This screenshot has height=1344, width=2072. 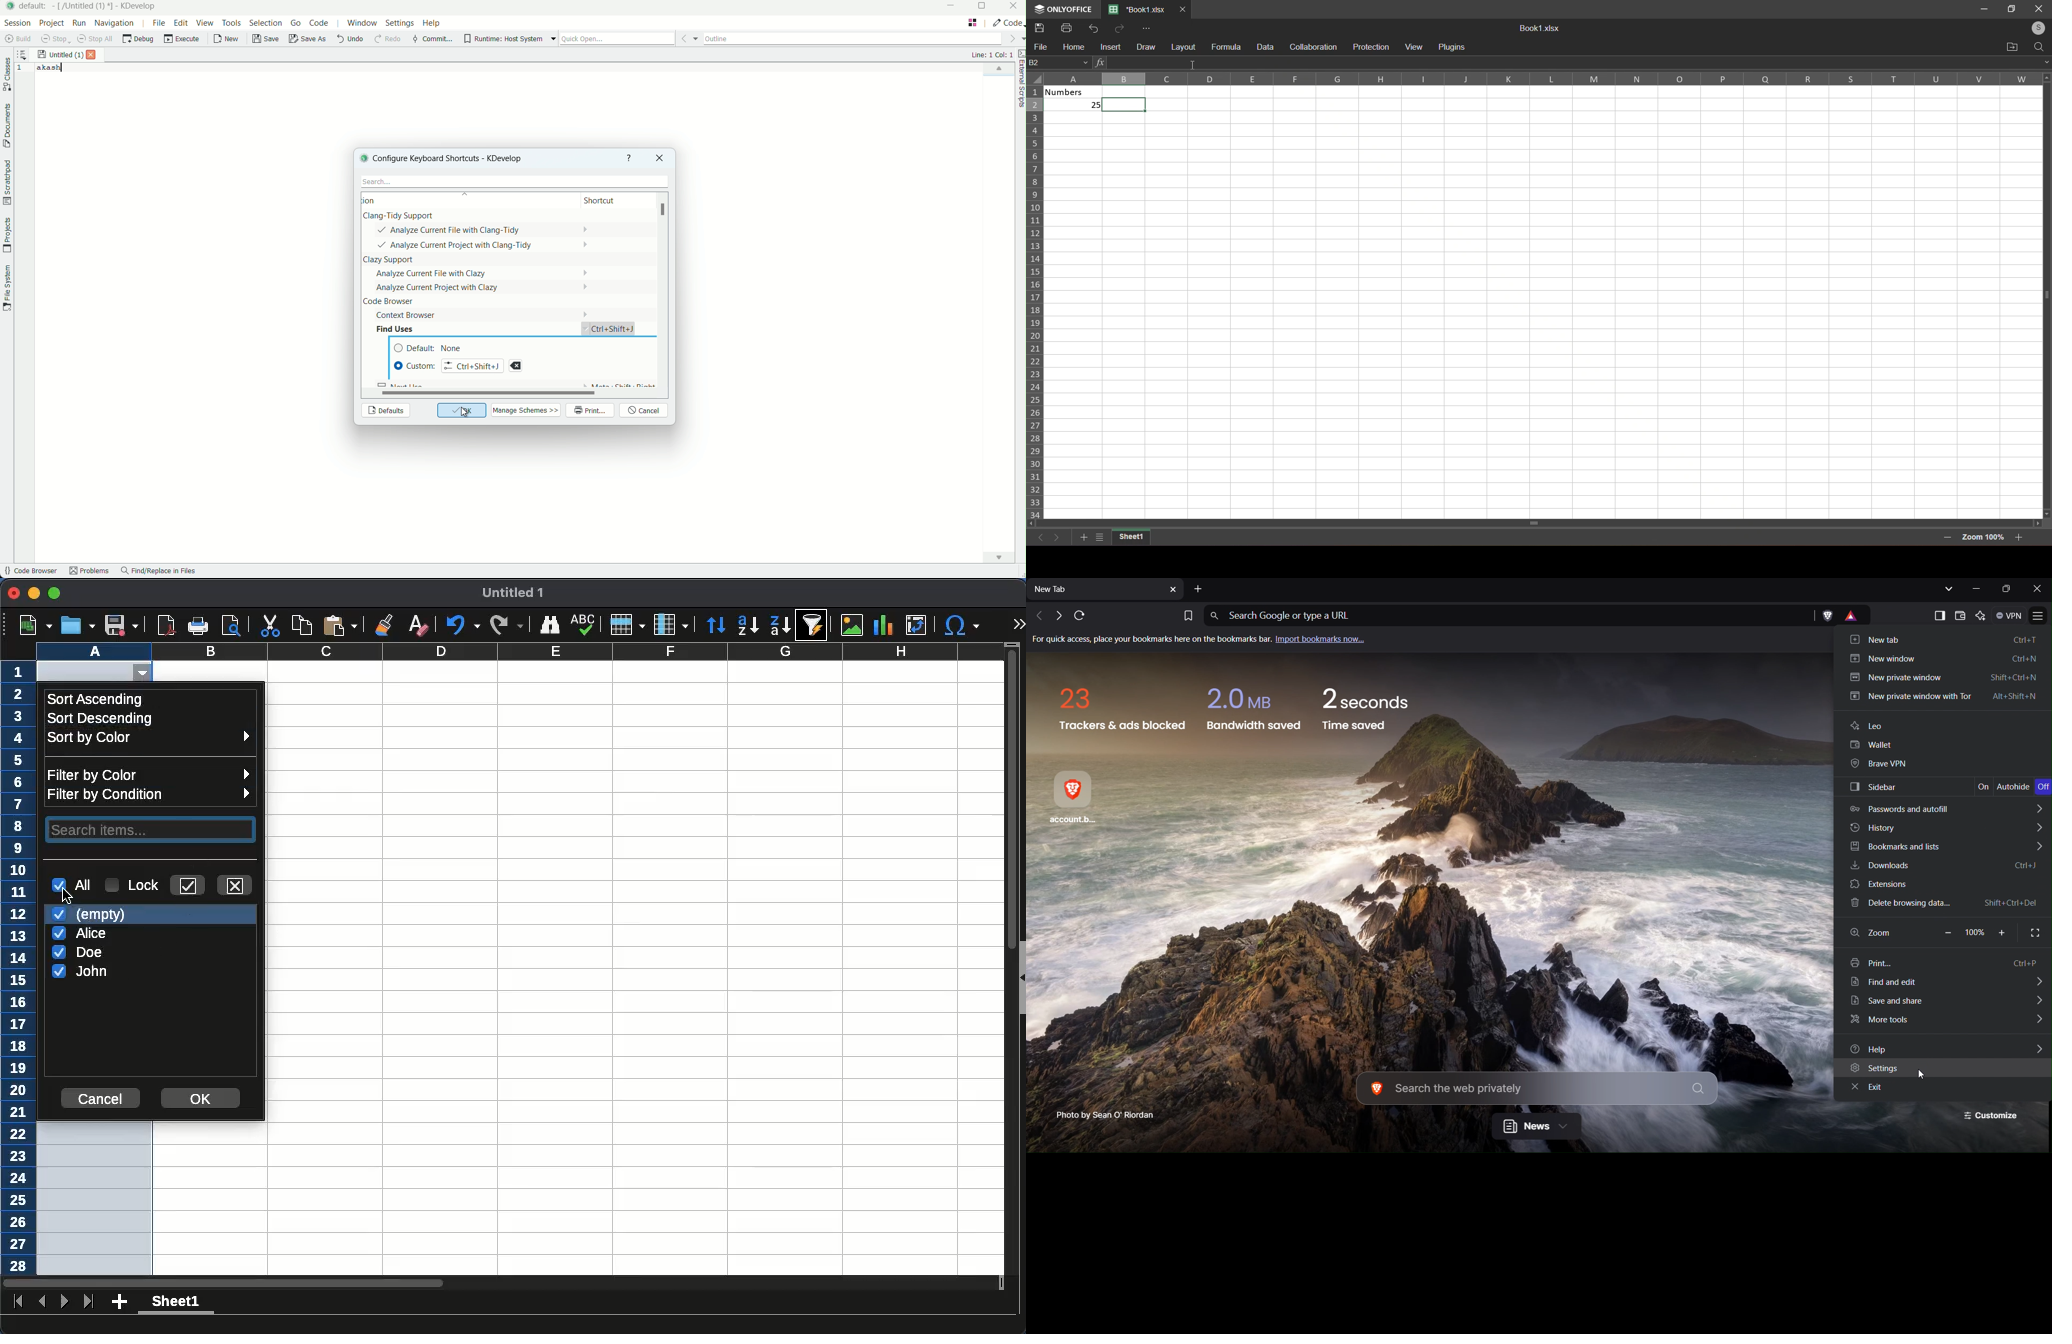 I want to click on open, so click(x=2011, y=45).